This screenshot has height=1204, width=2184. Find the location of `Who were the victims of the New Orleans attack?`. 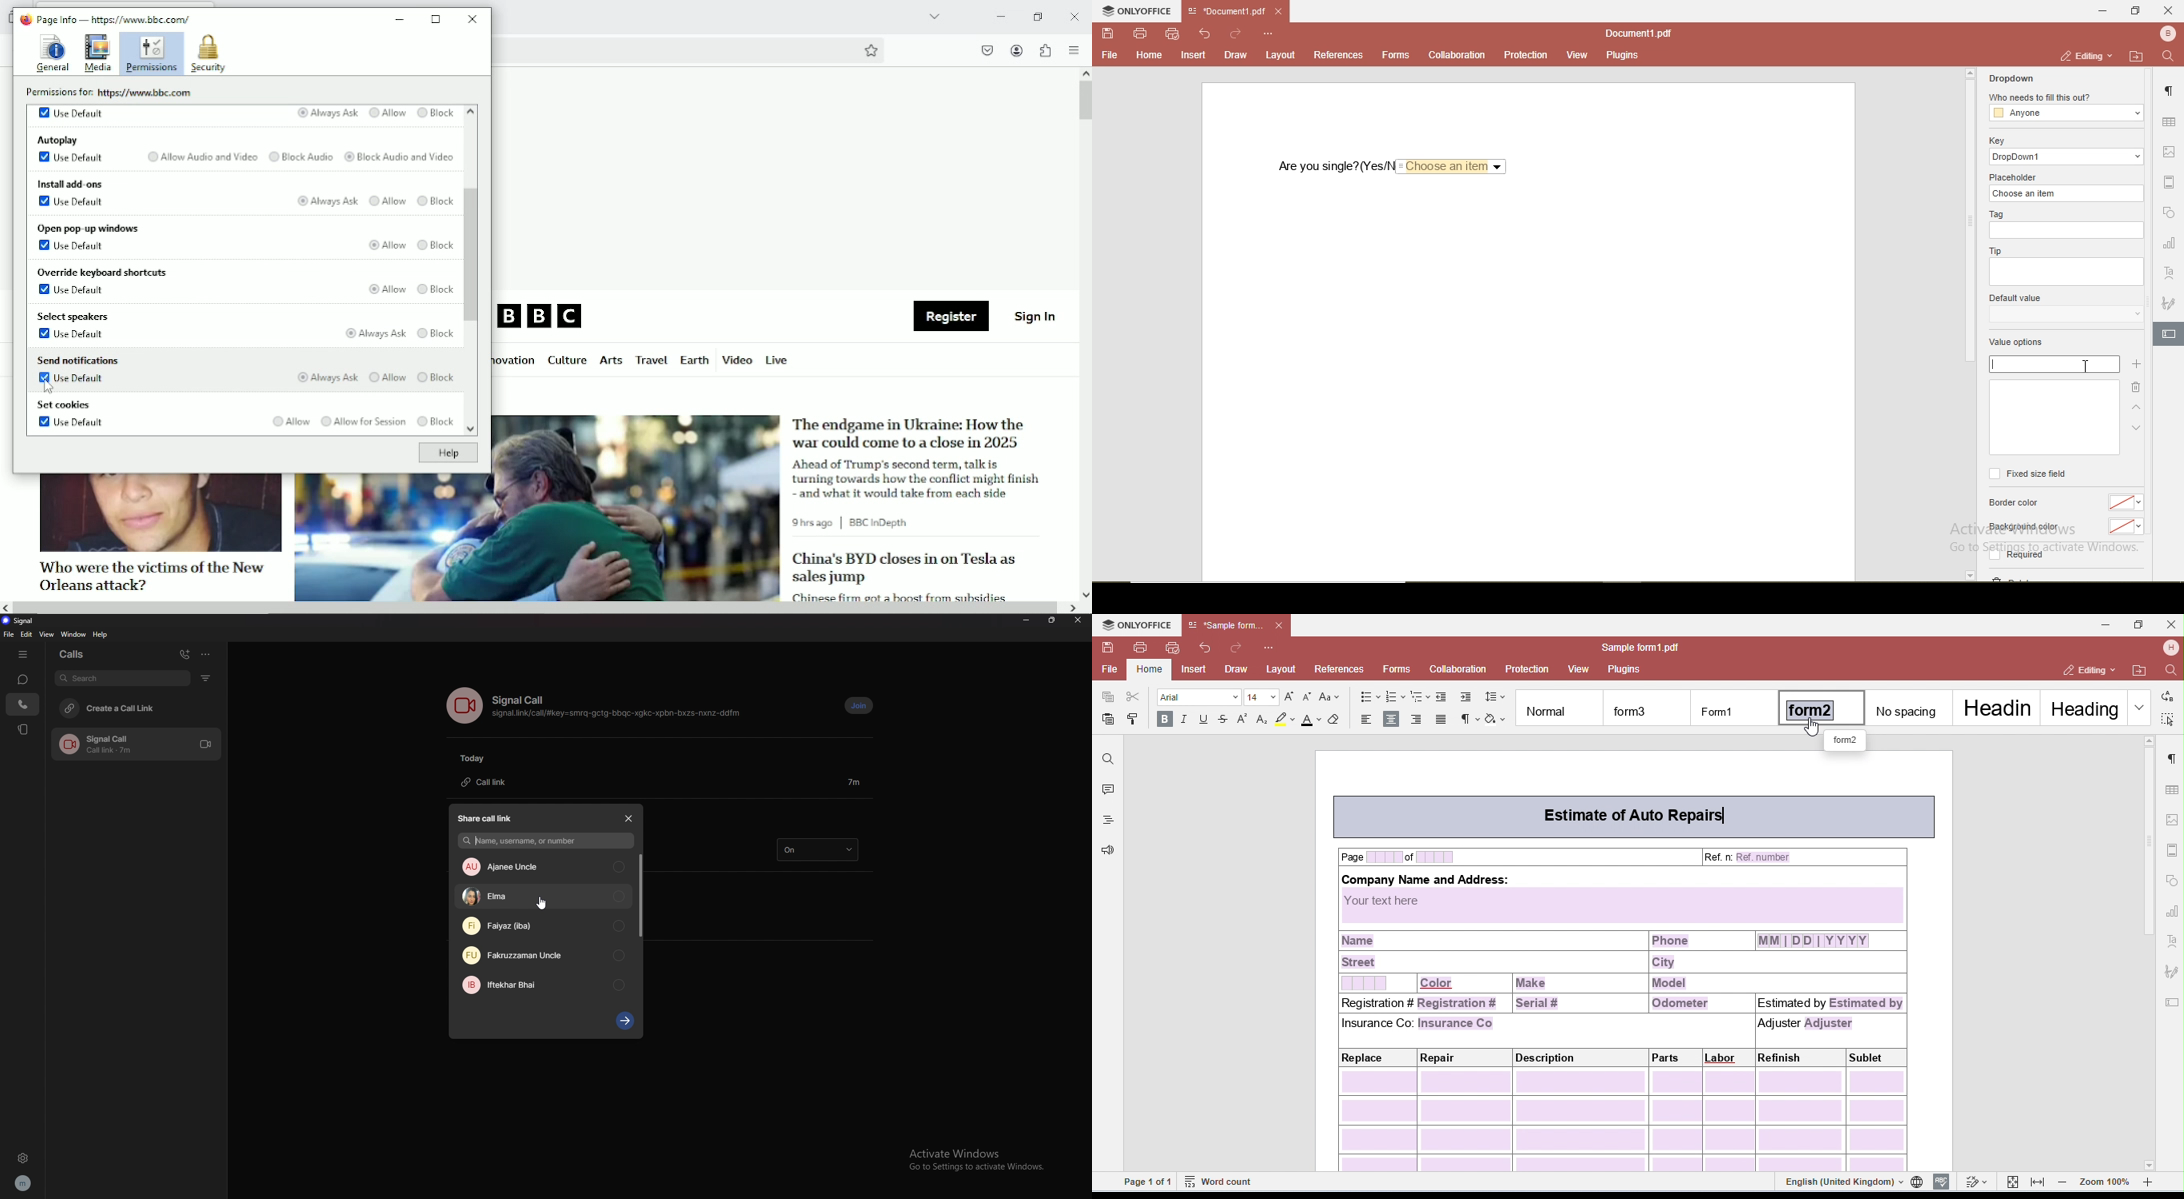

Who were the victims of the New Orleans attack? is located at coordinates (149, 575).